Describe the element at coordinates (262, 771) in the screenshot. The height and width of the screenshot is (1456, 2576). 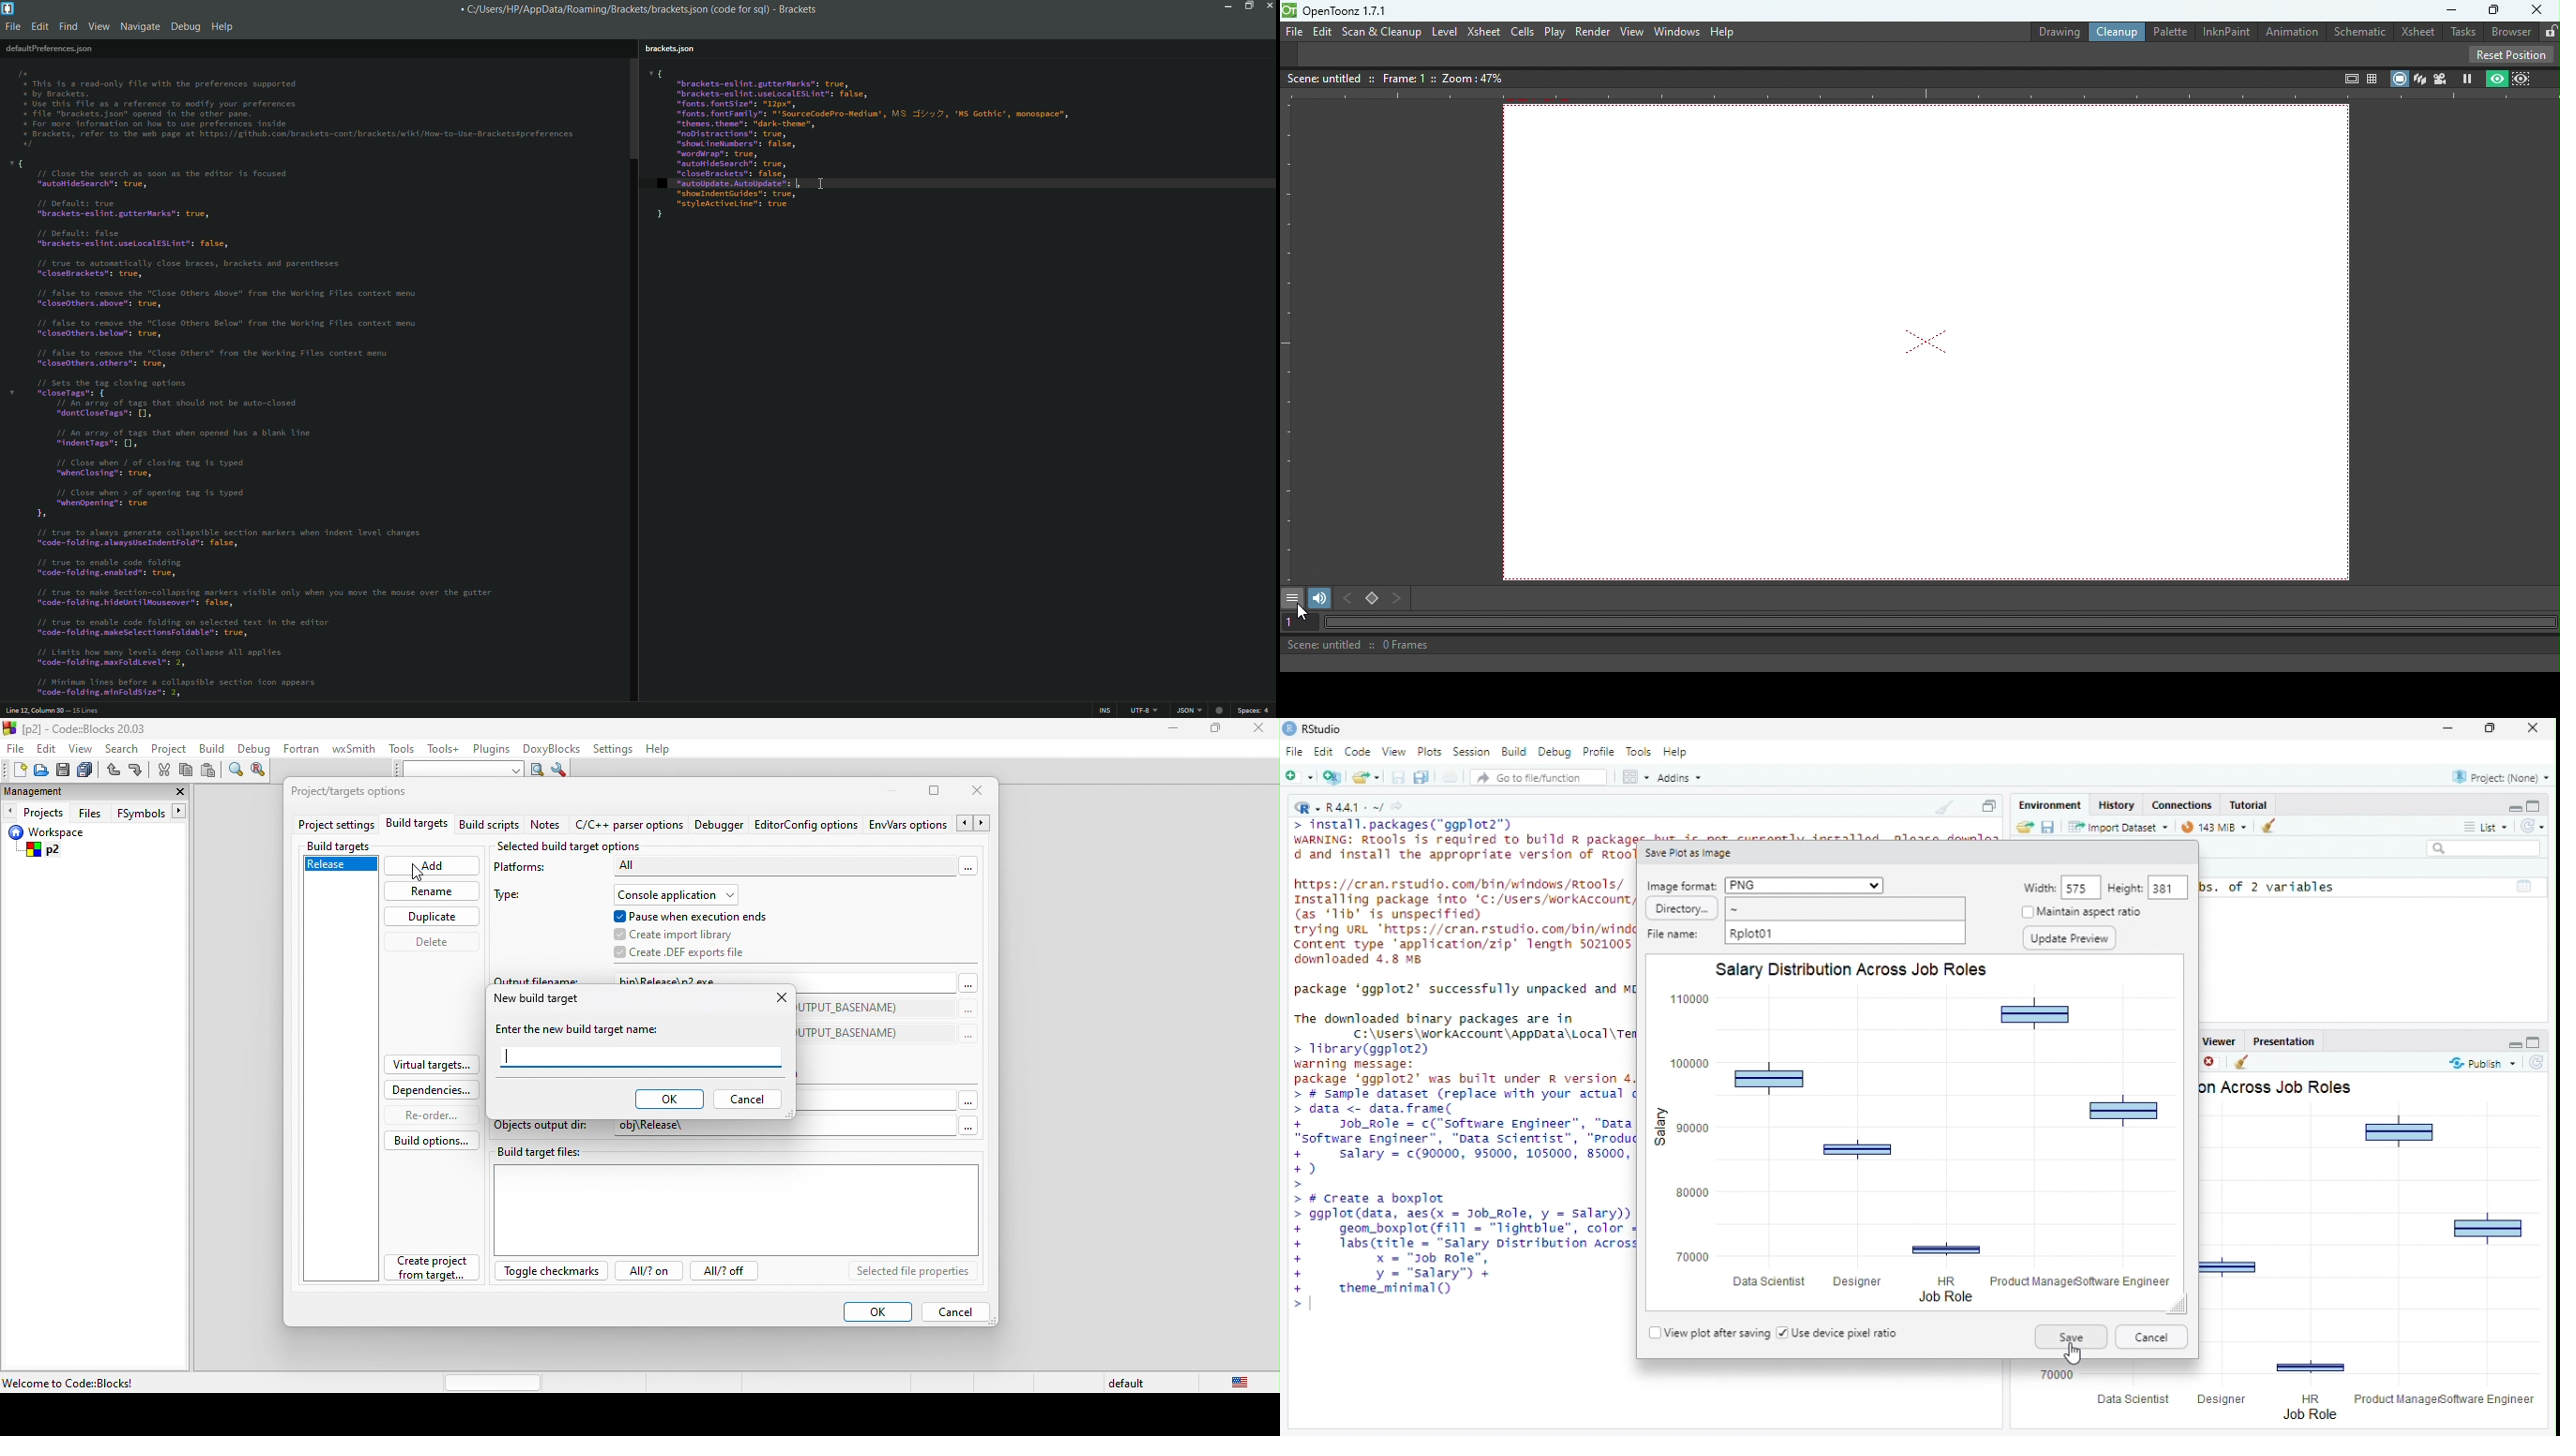
I see `replace` at that location.